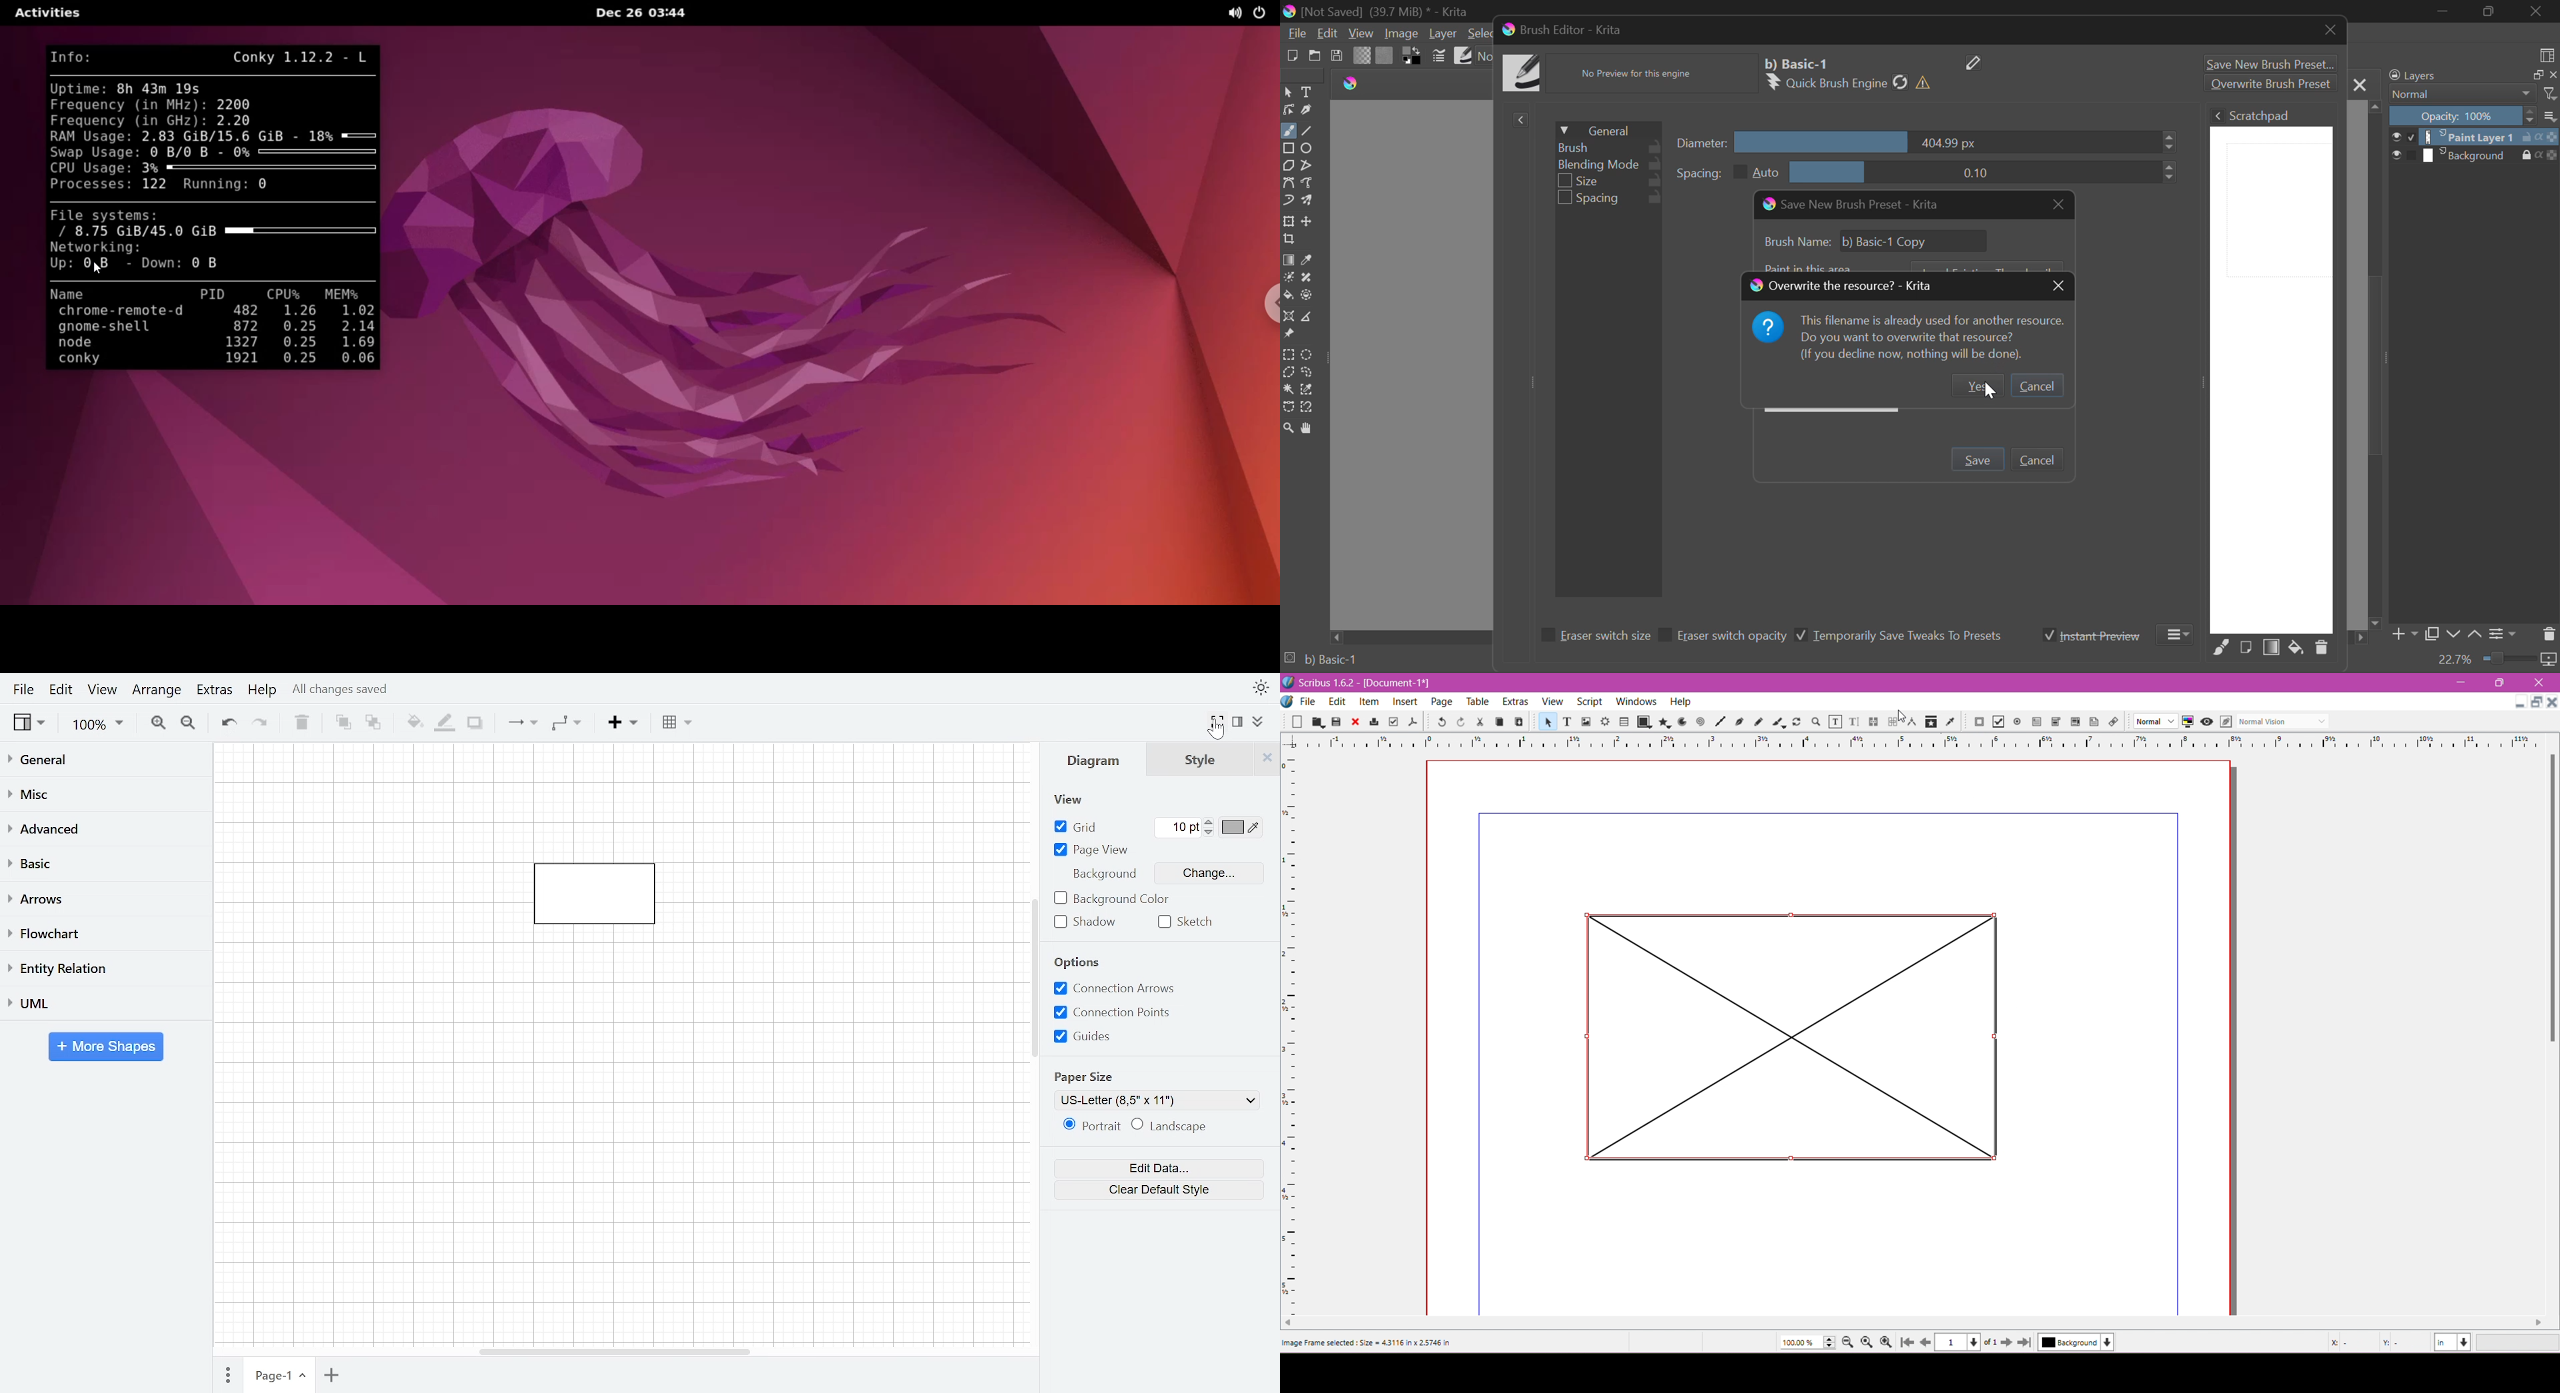  Describe the element at coordinates (1242, 723) in the screenshot. I see `Format` at that location.